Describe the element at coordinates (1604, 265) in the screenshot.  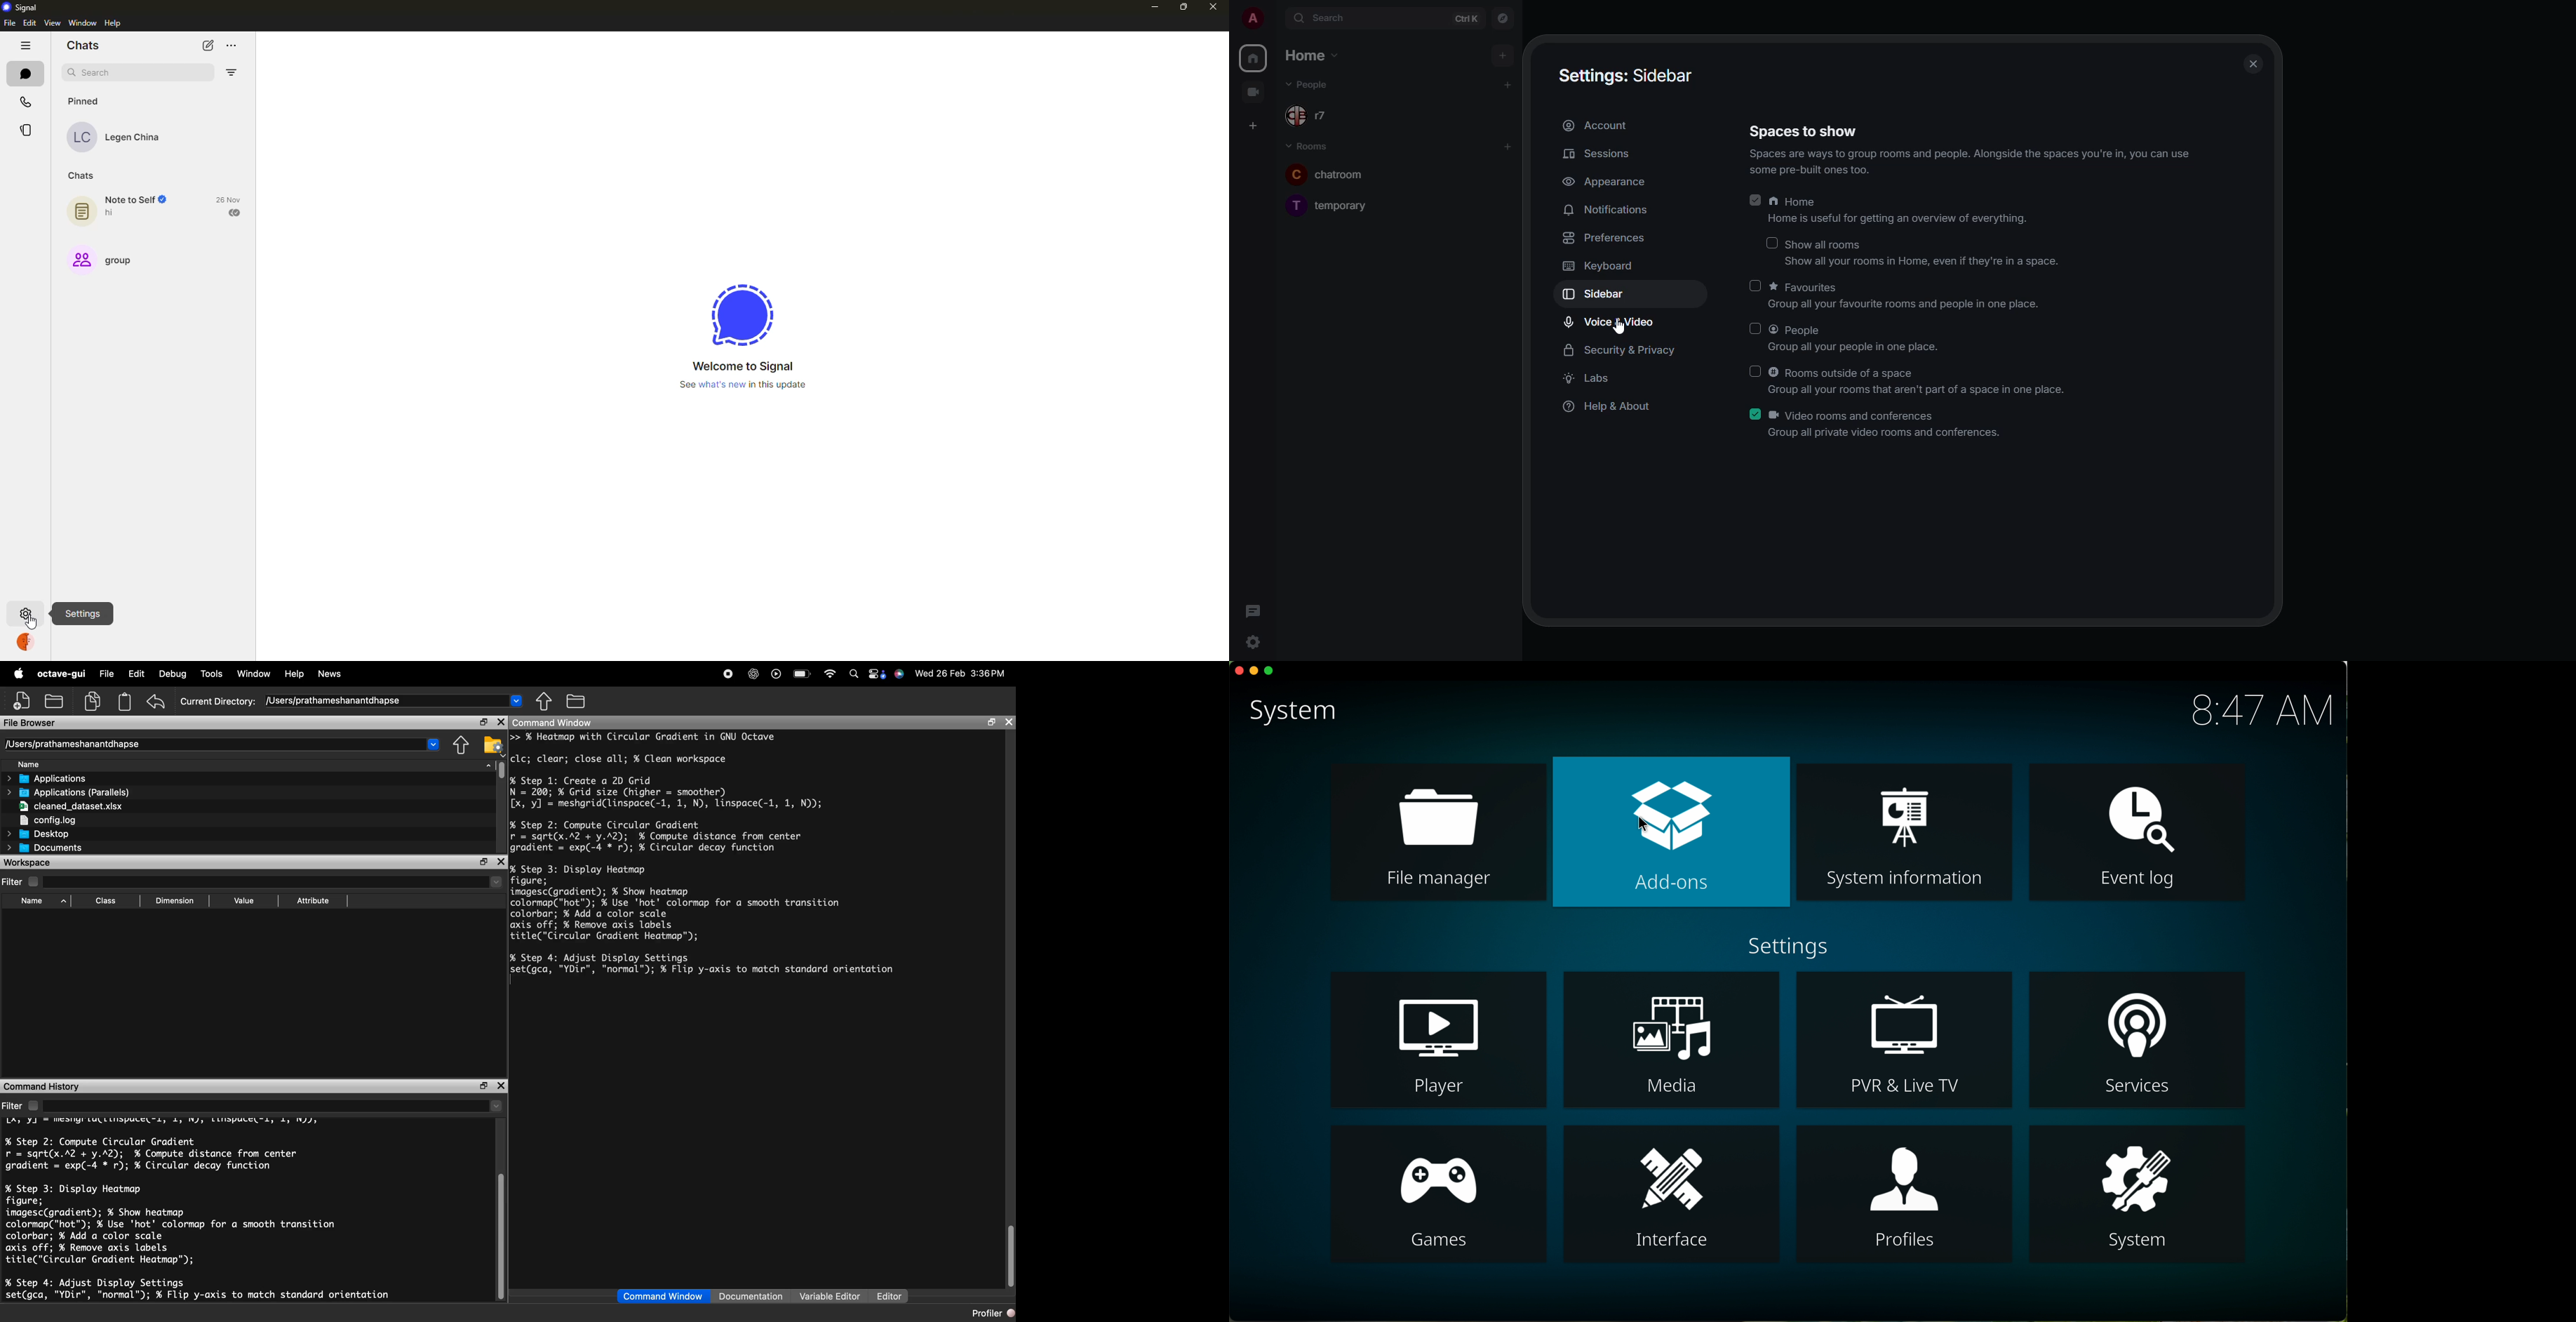
I see `keyboard` at that location.